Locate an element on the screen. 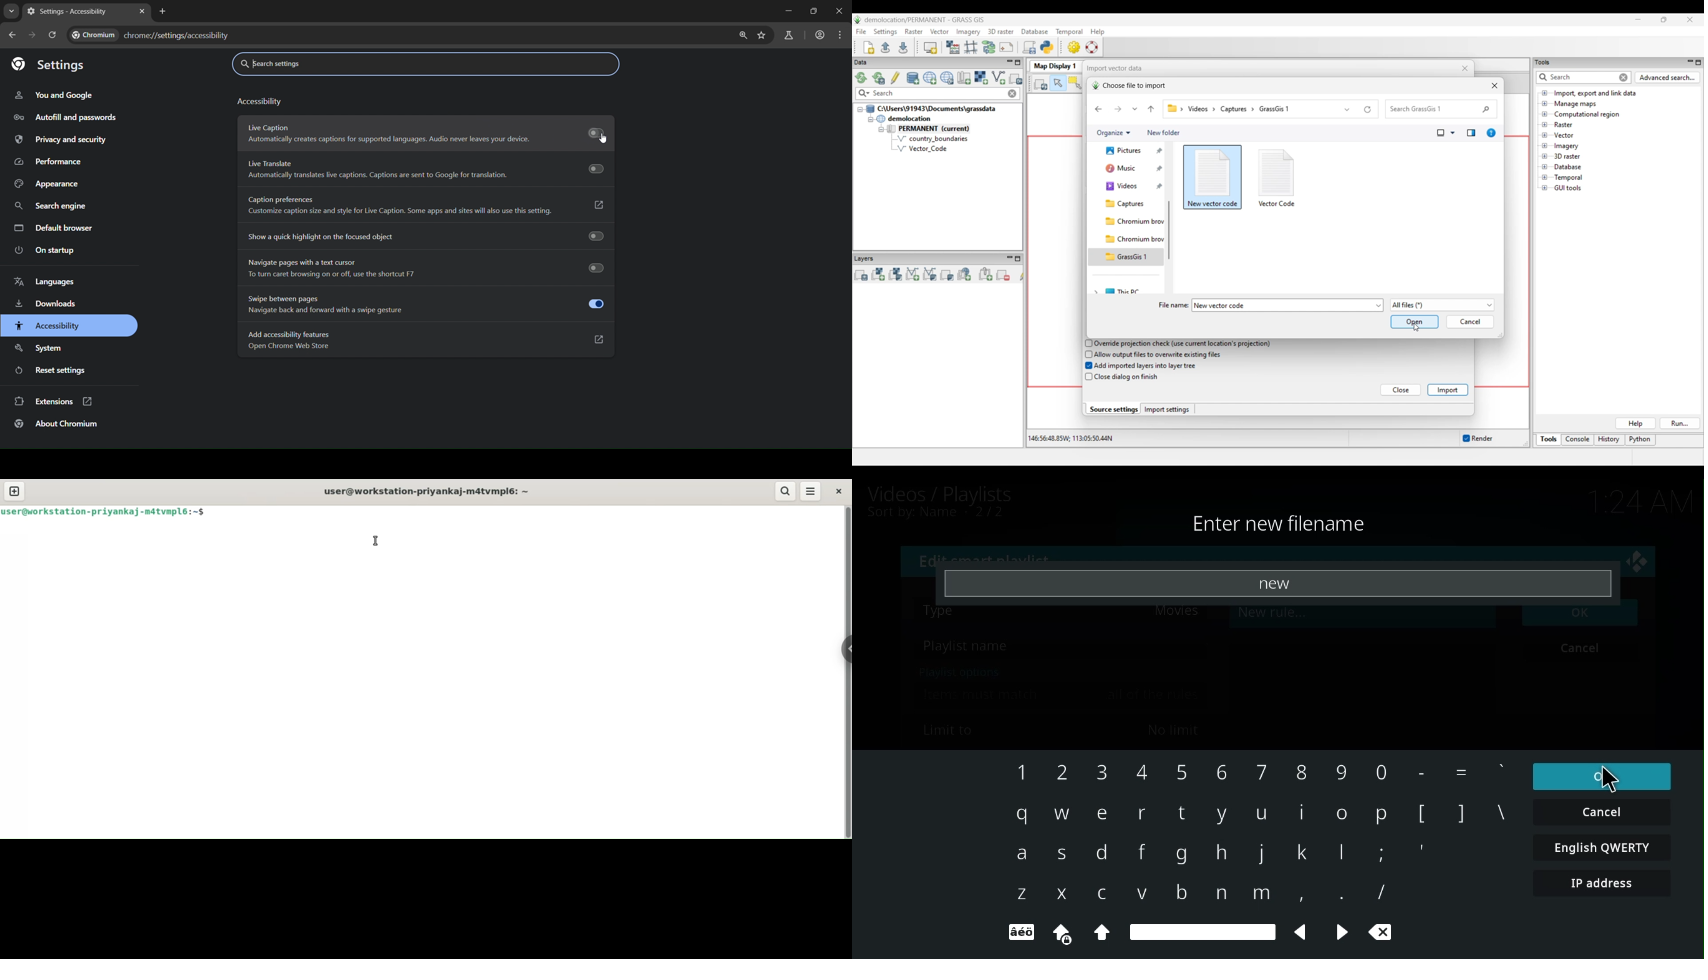 The width and height of the screenshot is (1708, 980). ] is located at coordinates (1459, 814).